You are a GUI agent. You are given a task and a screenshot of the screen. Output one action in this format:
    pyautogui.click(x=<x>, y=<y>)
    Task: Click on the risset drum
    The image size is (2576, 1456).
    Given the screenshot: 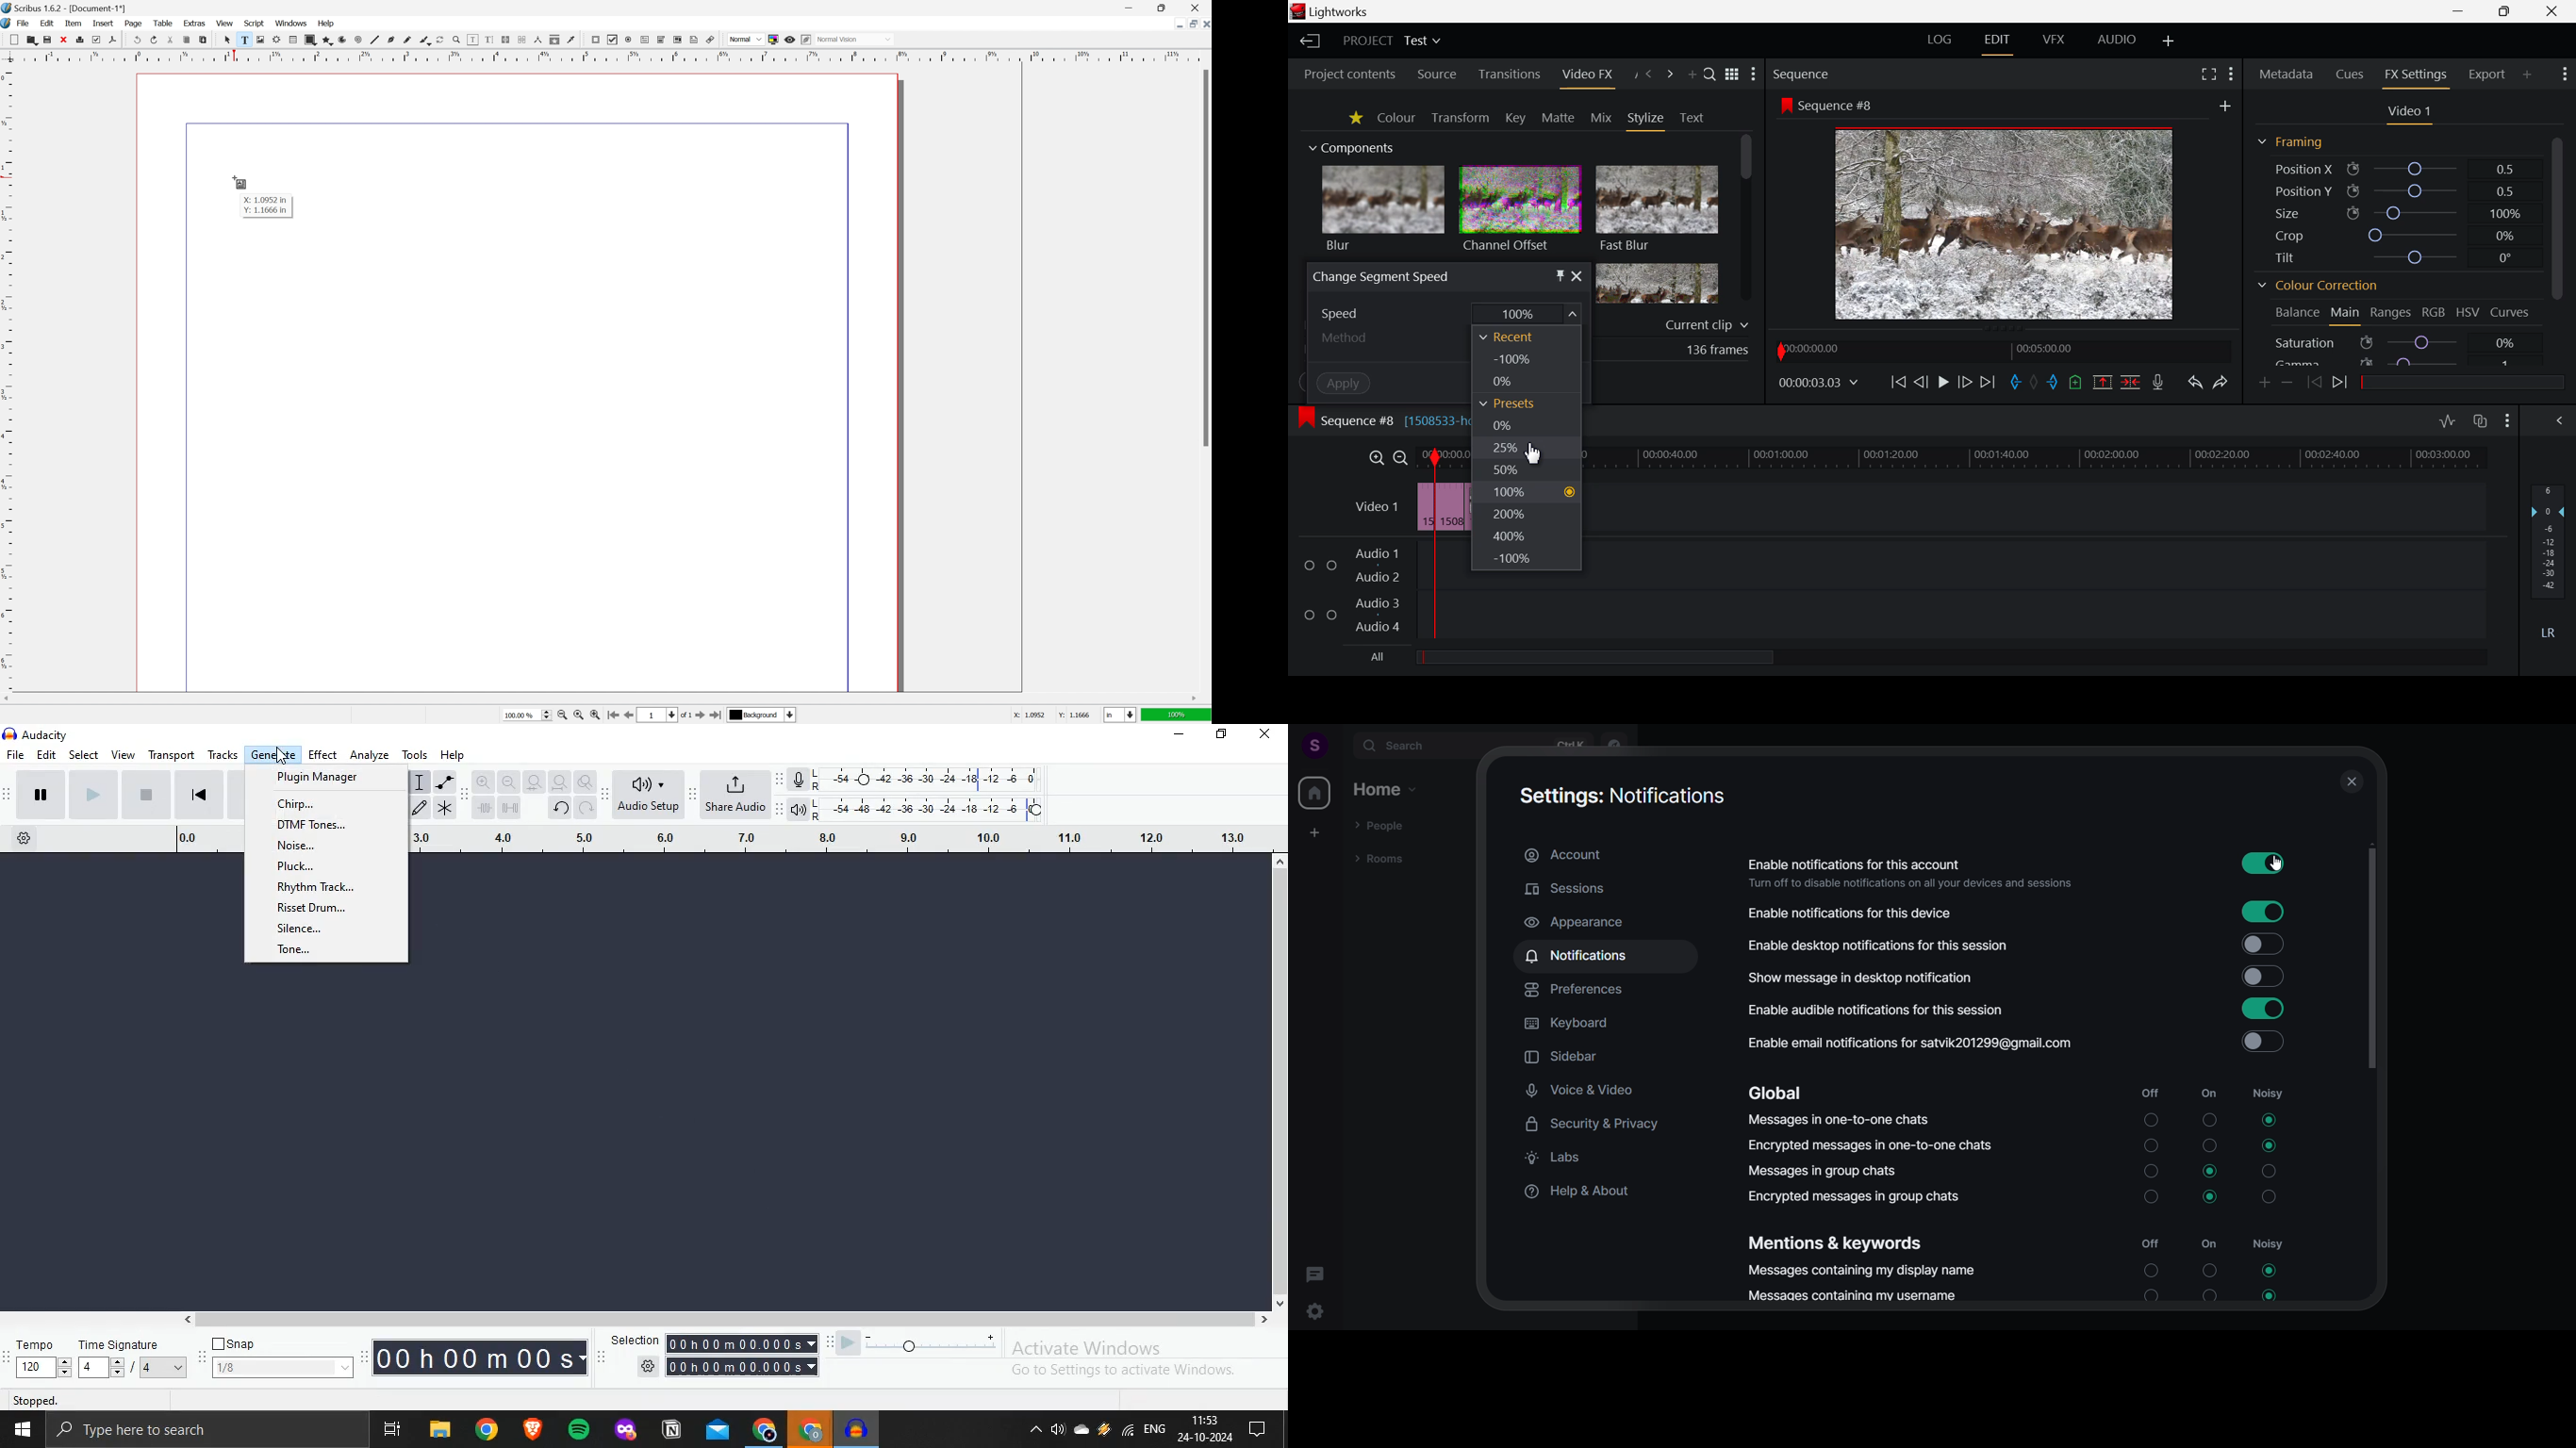 What is the action you would take?
    pyautogui.click(x=317, y=911)
    